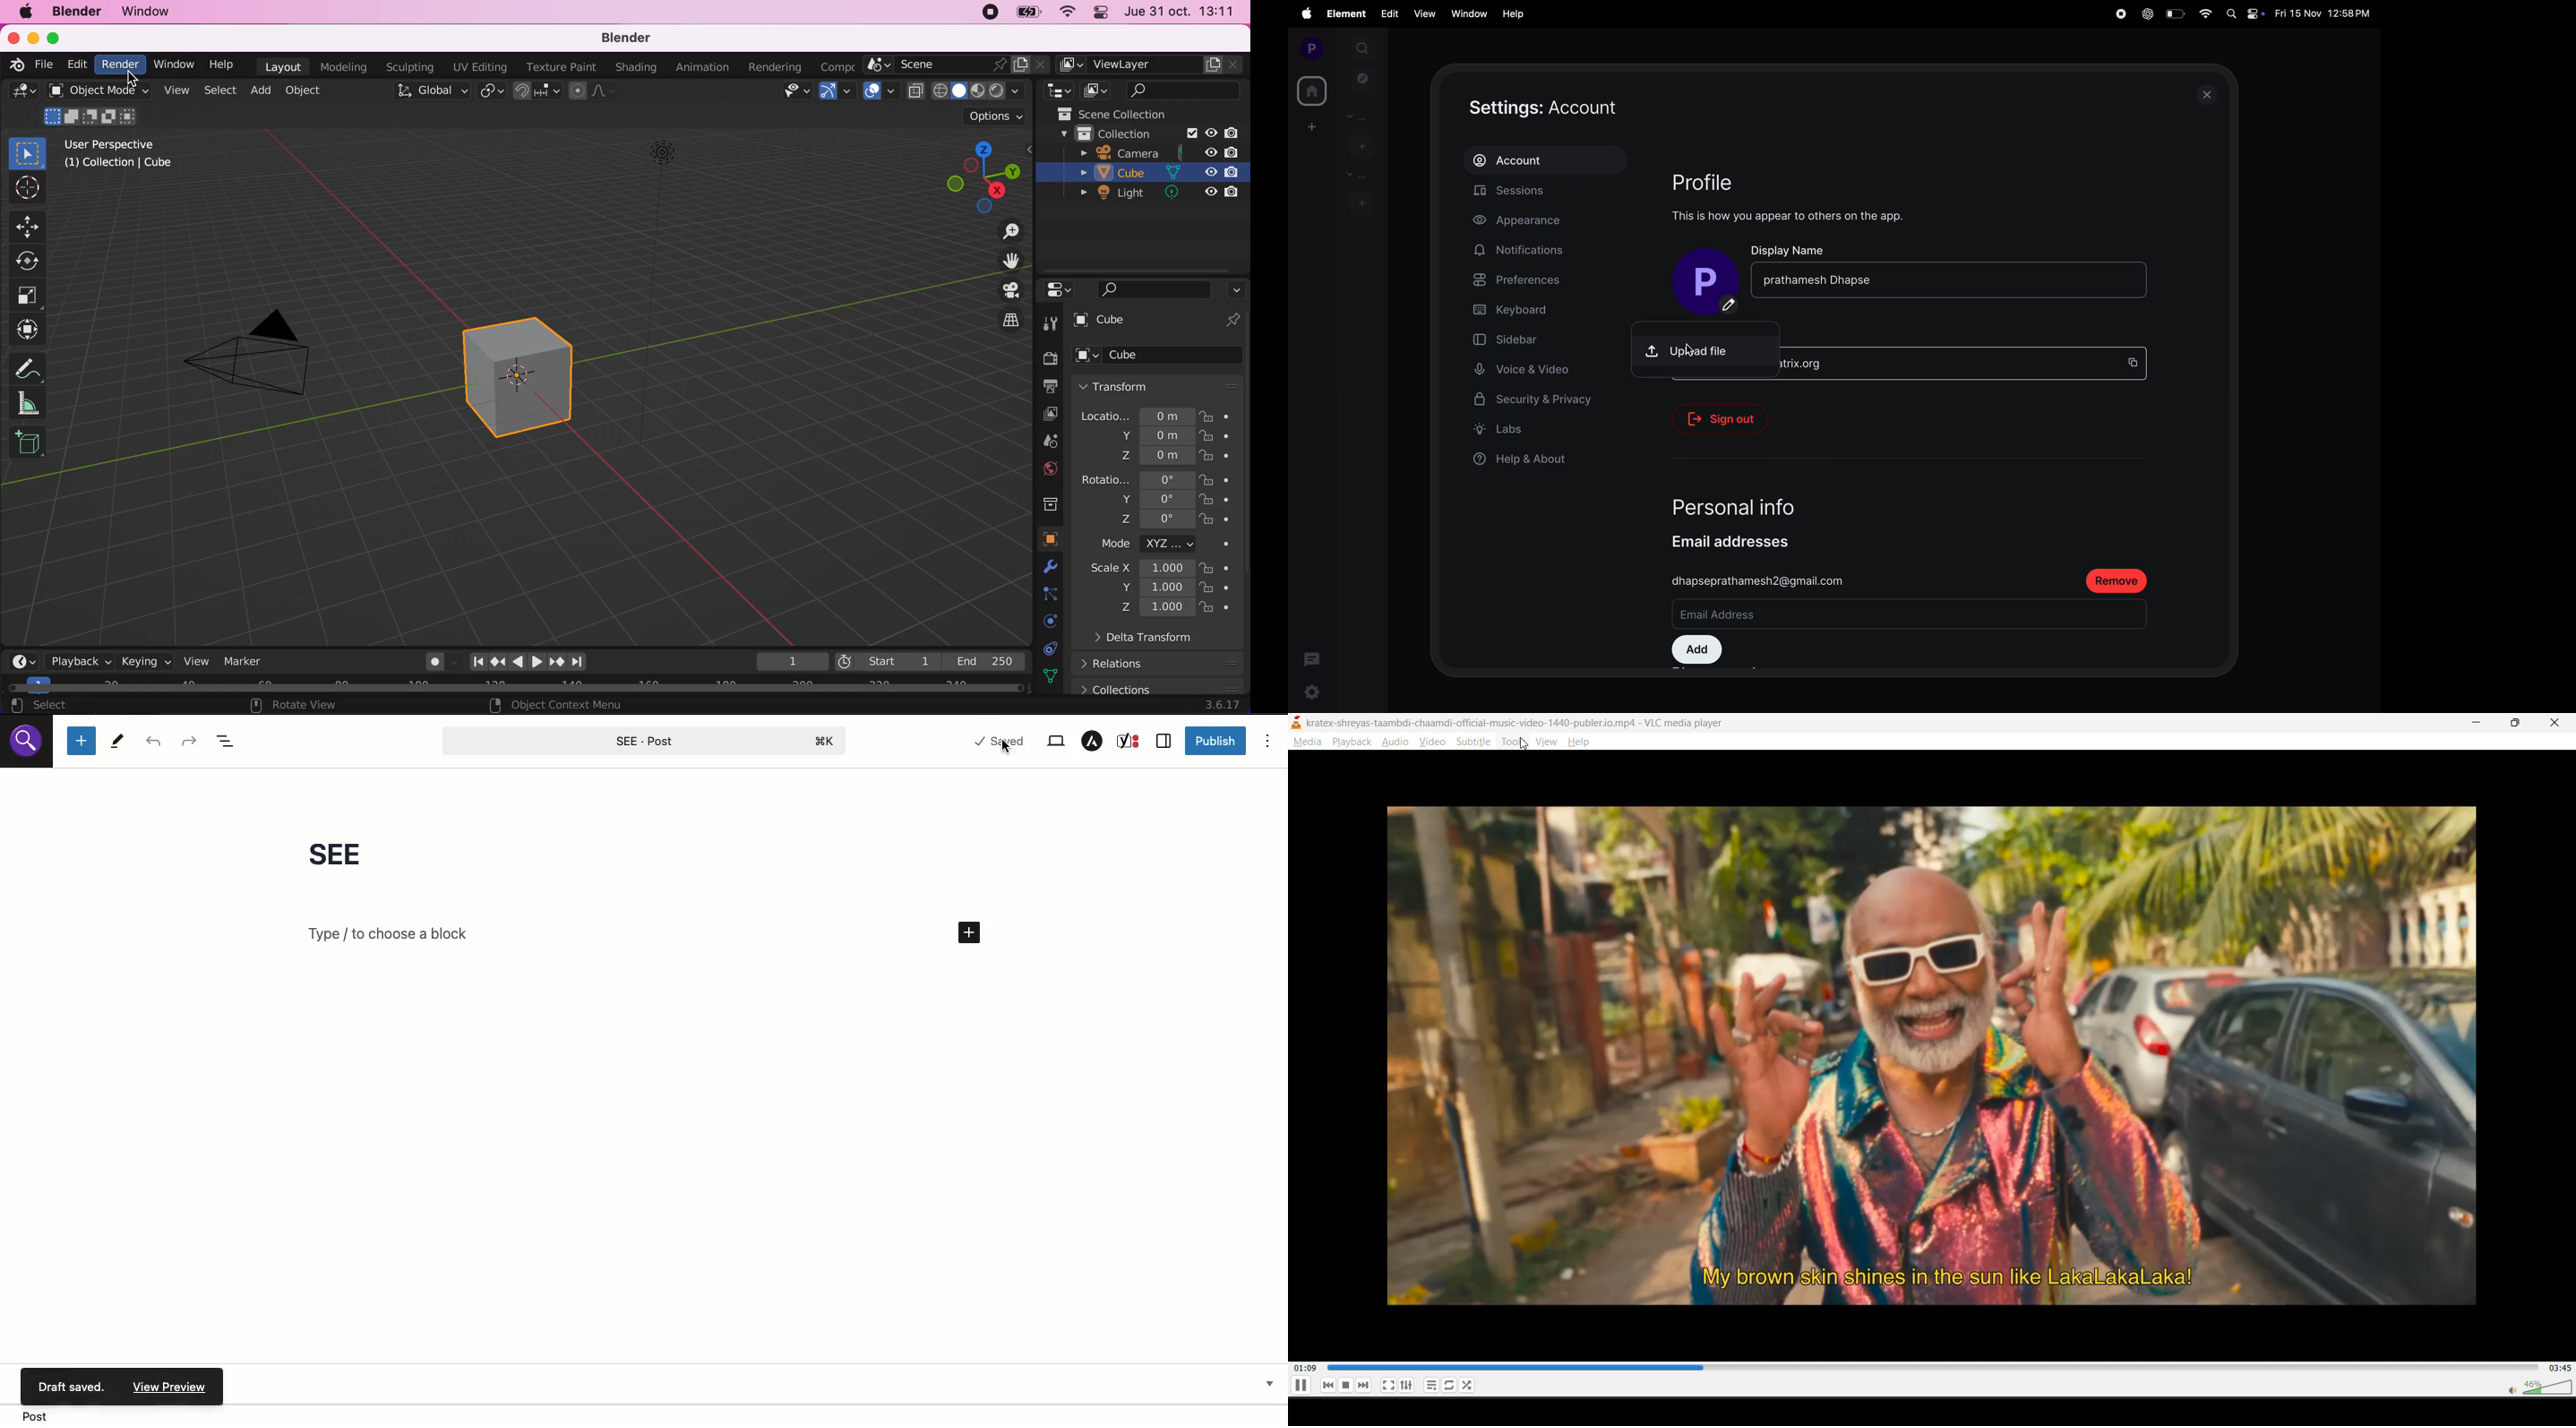  I want to click on Jump to last, so click(579, 658).